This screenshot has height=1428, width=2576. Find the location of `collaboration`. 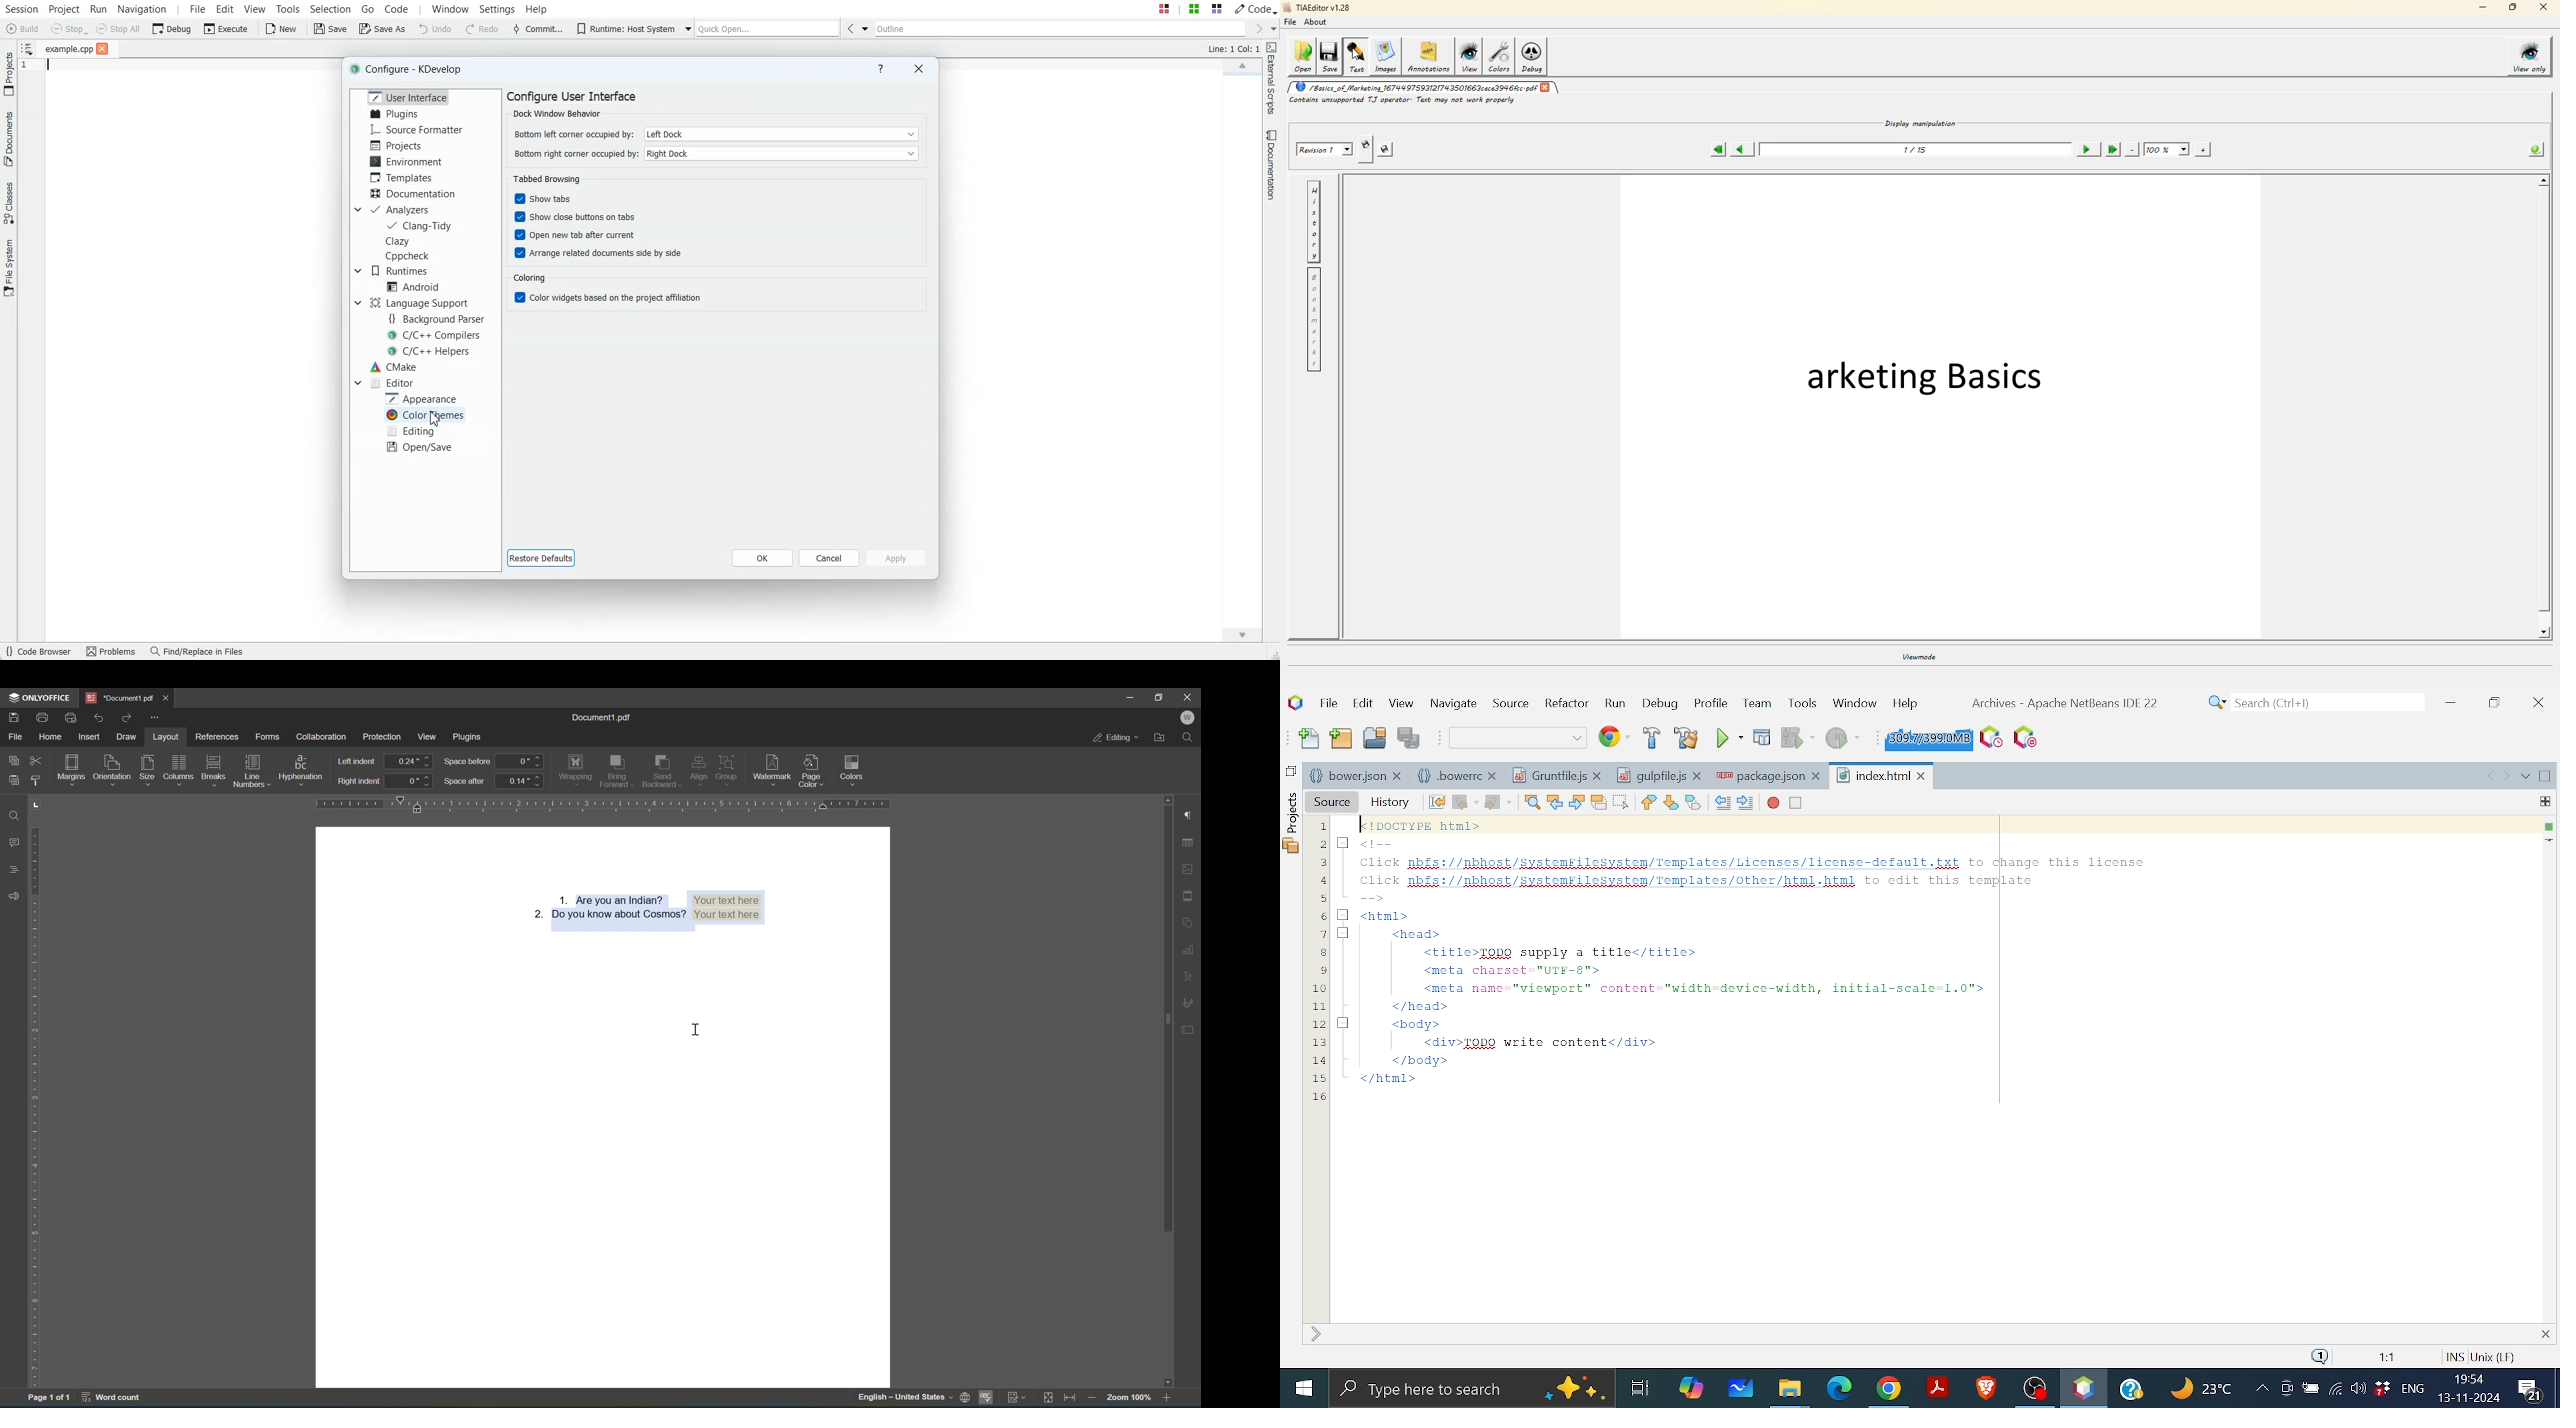

collaboration is located at coordinates (324, 736).